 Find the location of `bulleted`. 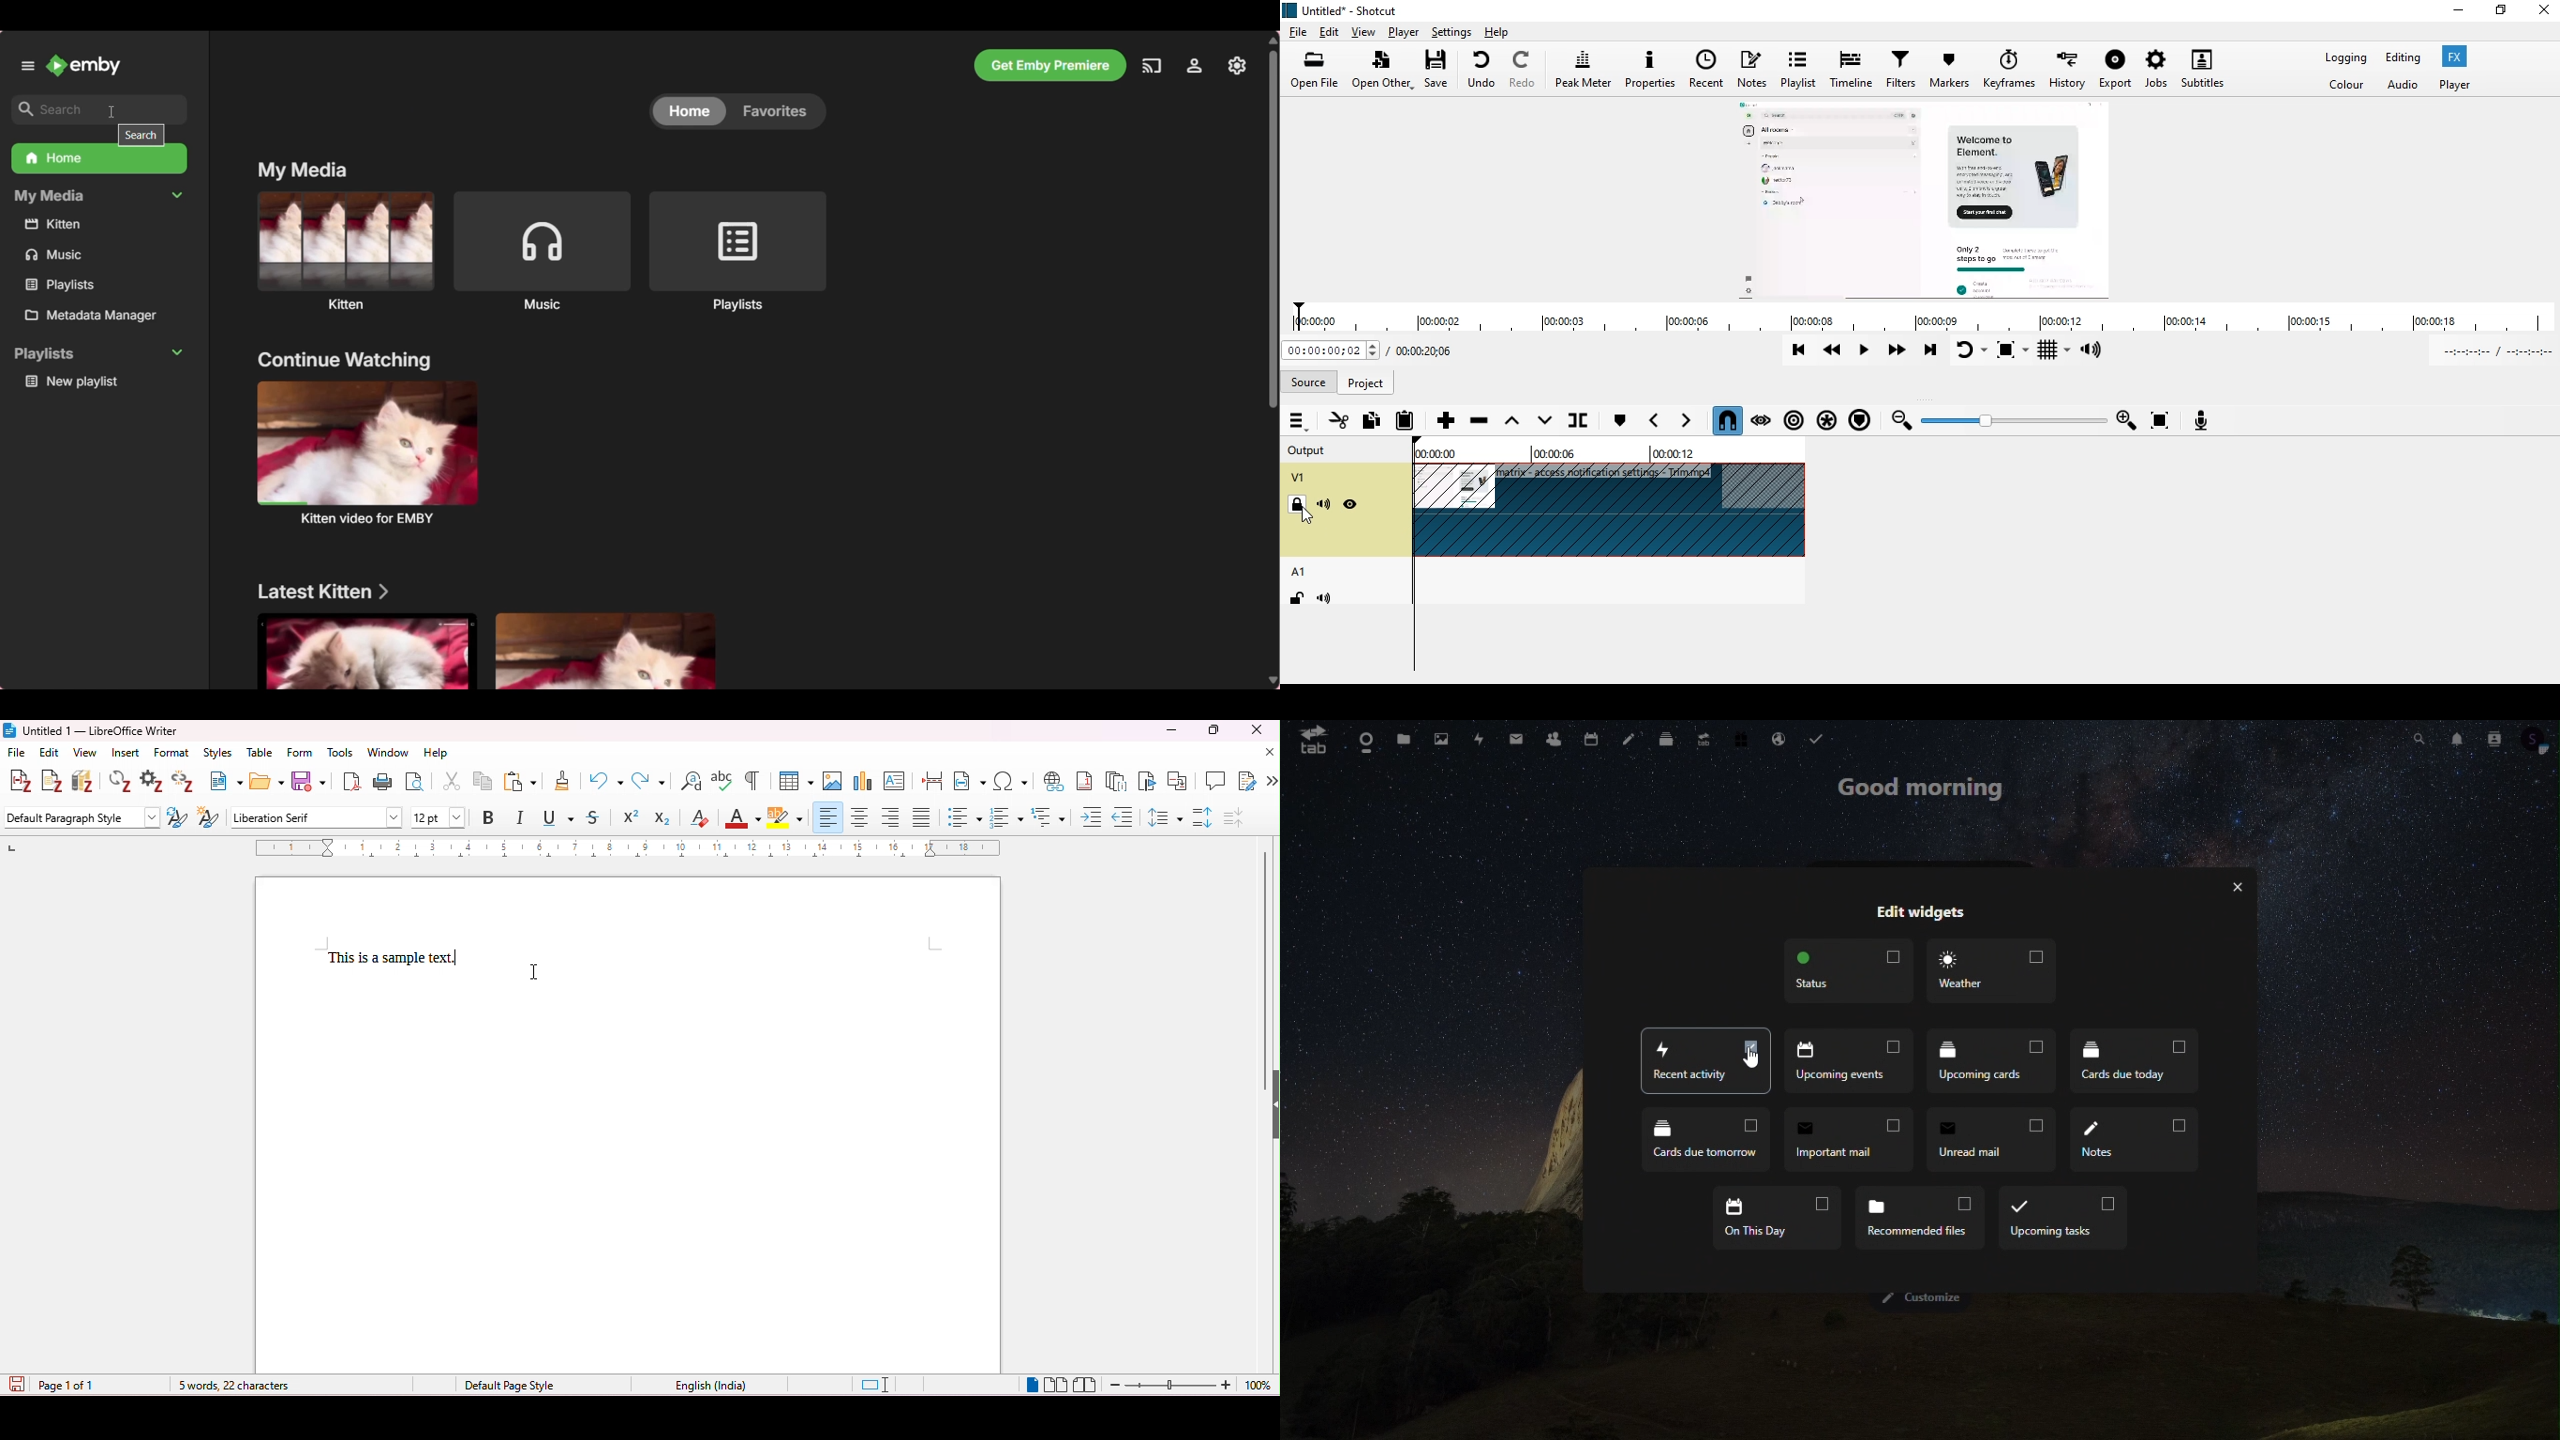

bulleted is located at coordinates (963, 817).